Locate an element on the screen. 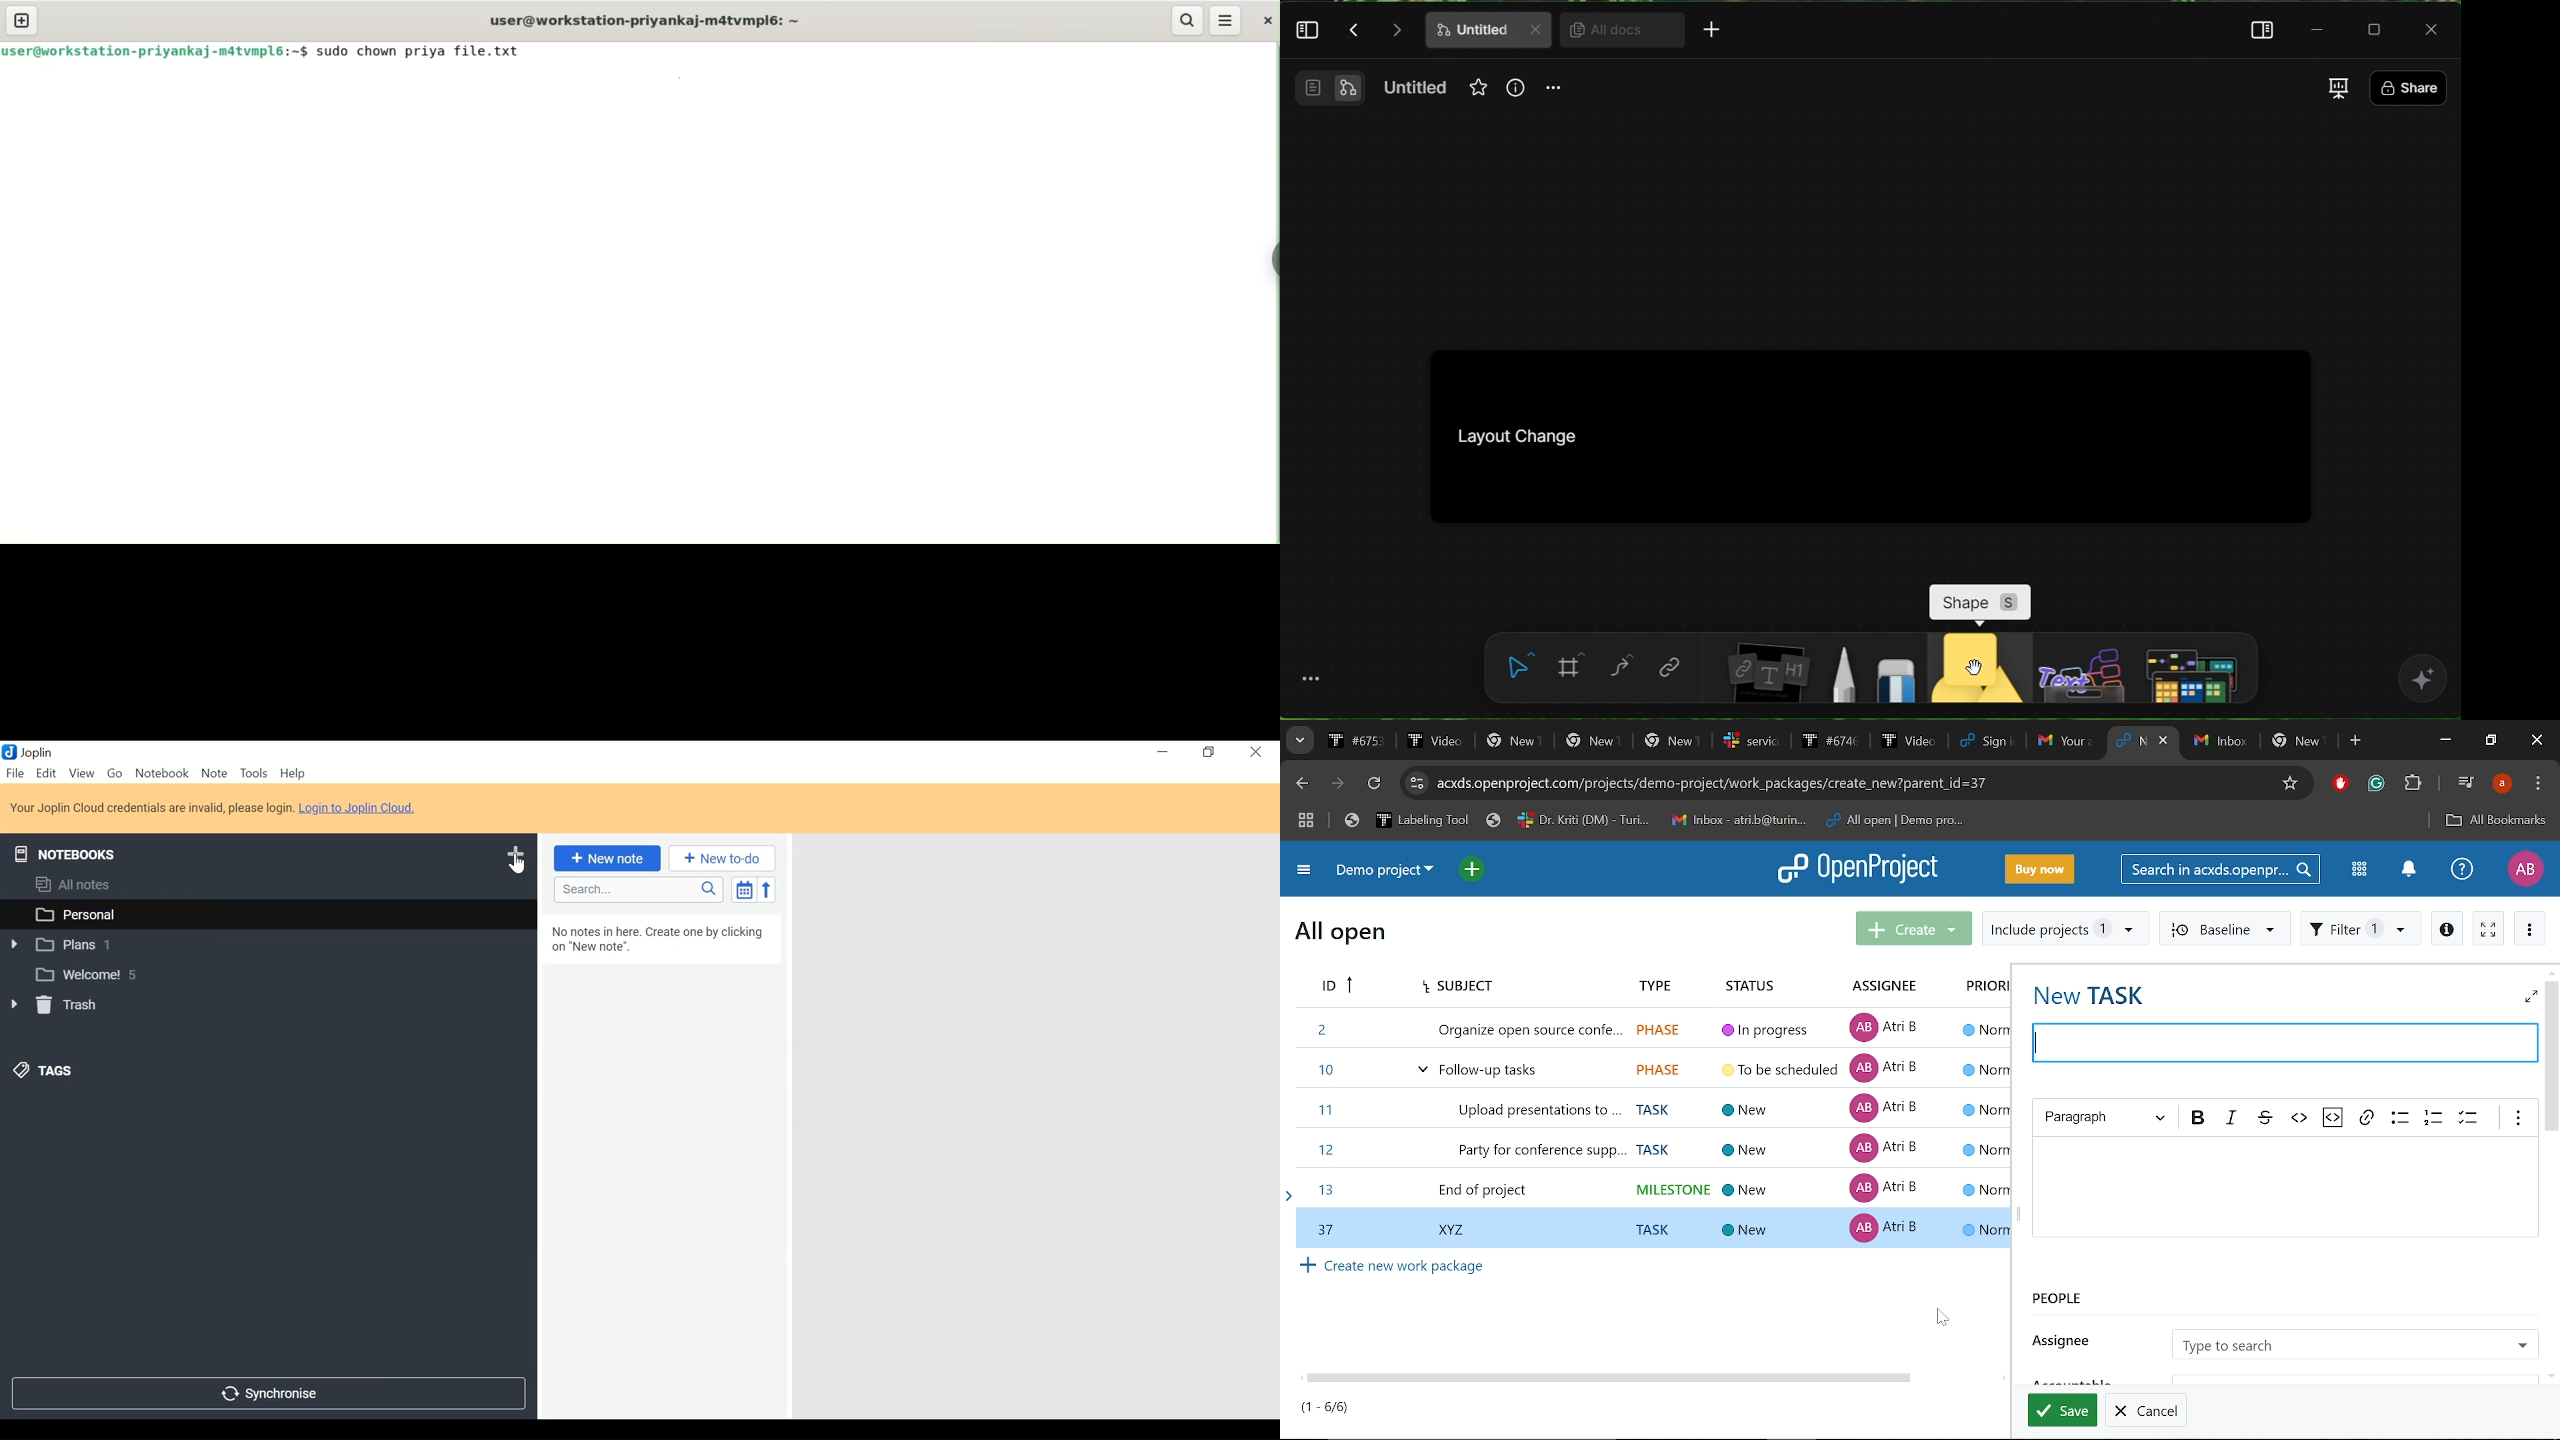 This screenshot has height=1456, width=2576. restore is located at coordinates (1209, 753).